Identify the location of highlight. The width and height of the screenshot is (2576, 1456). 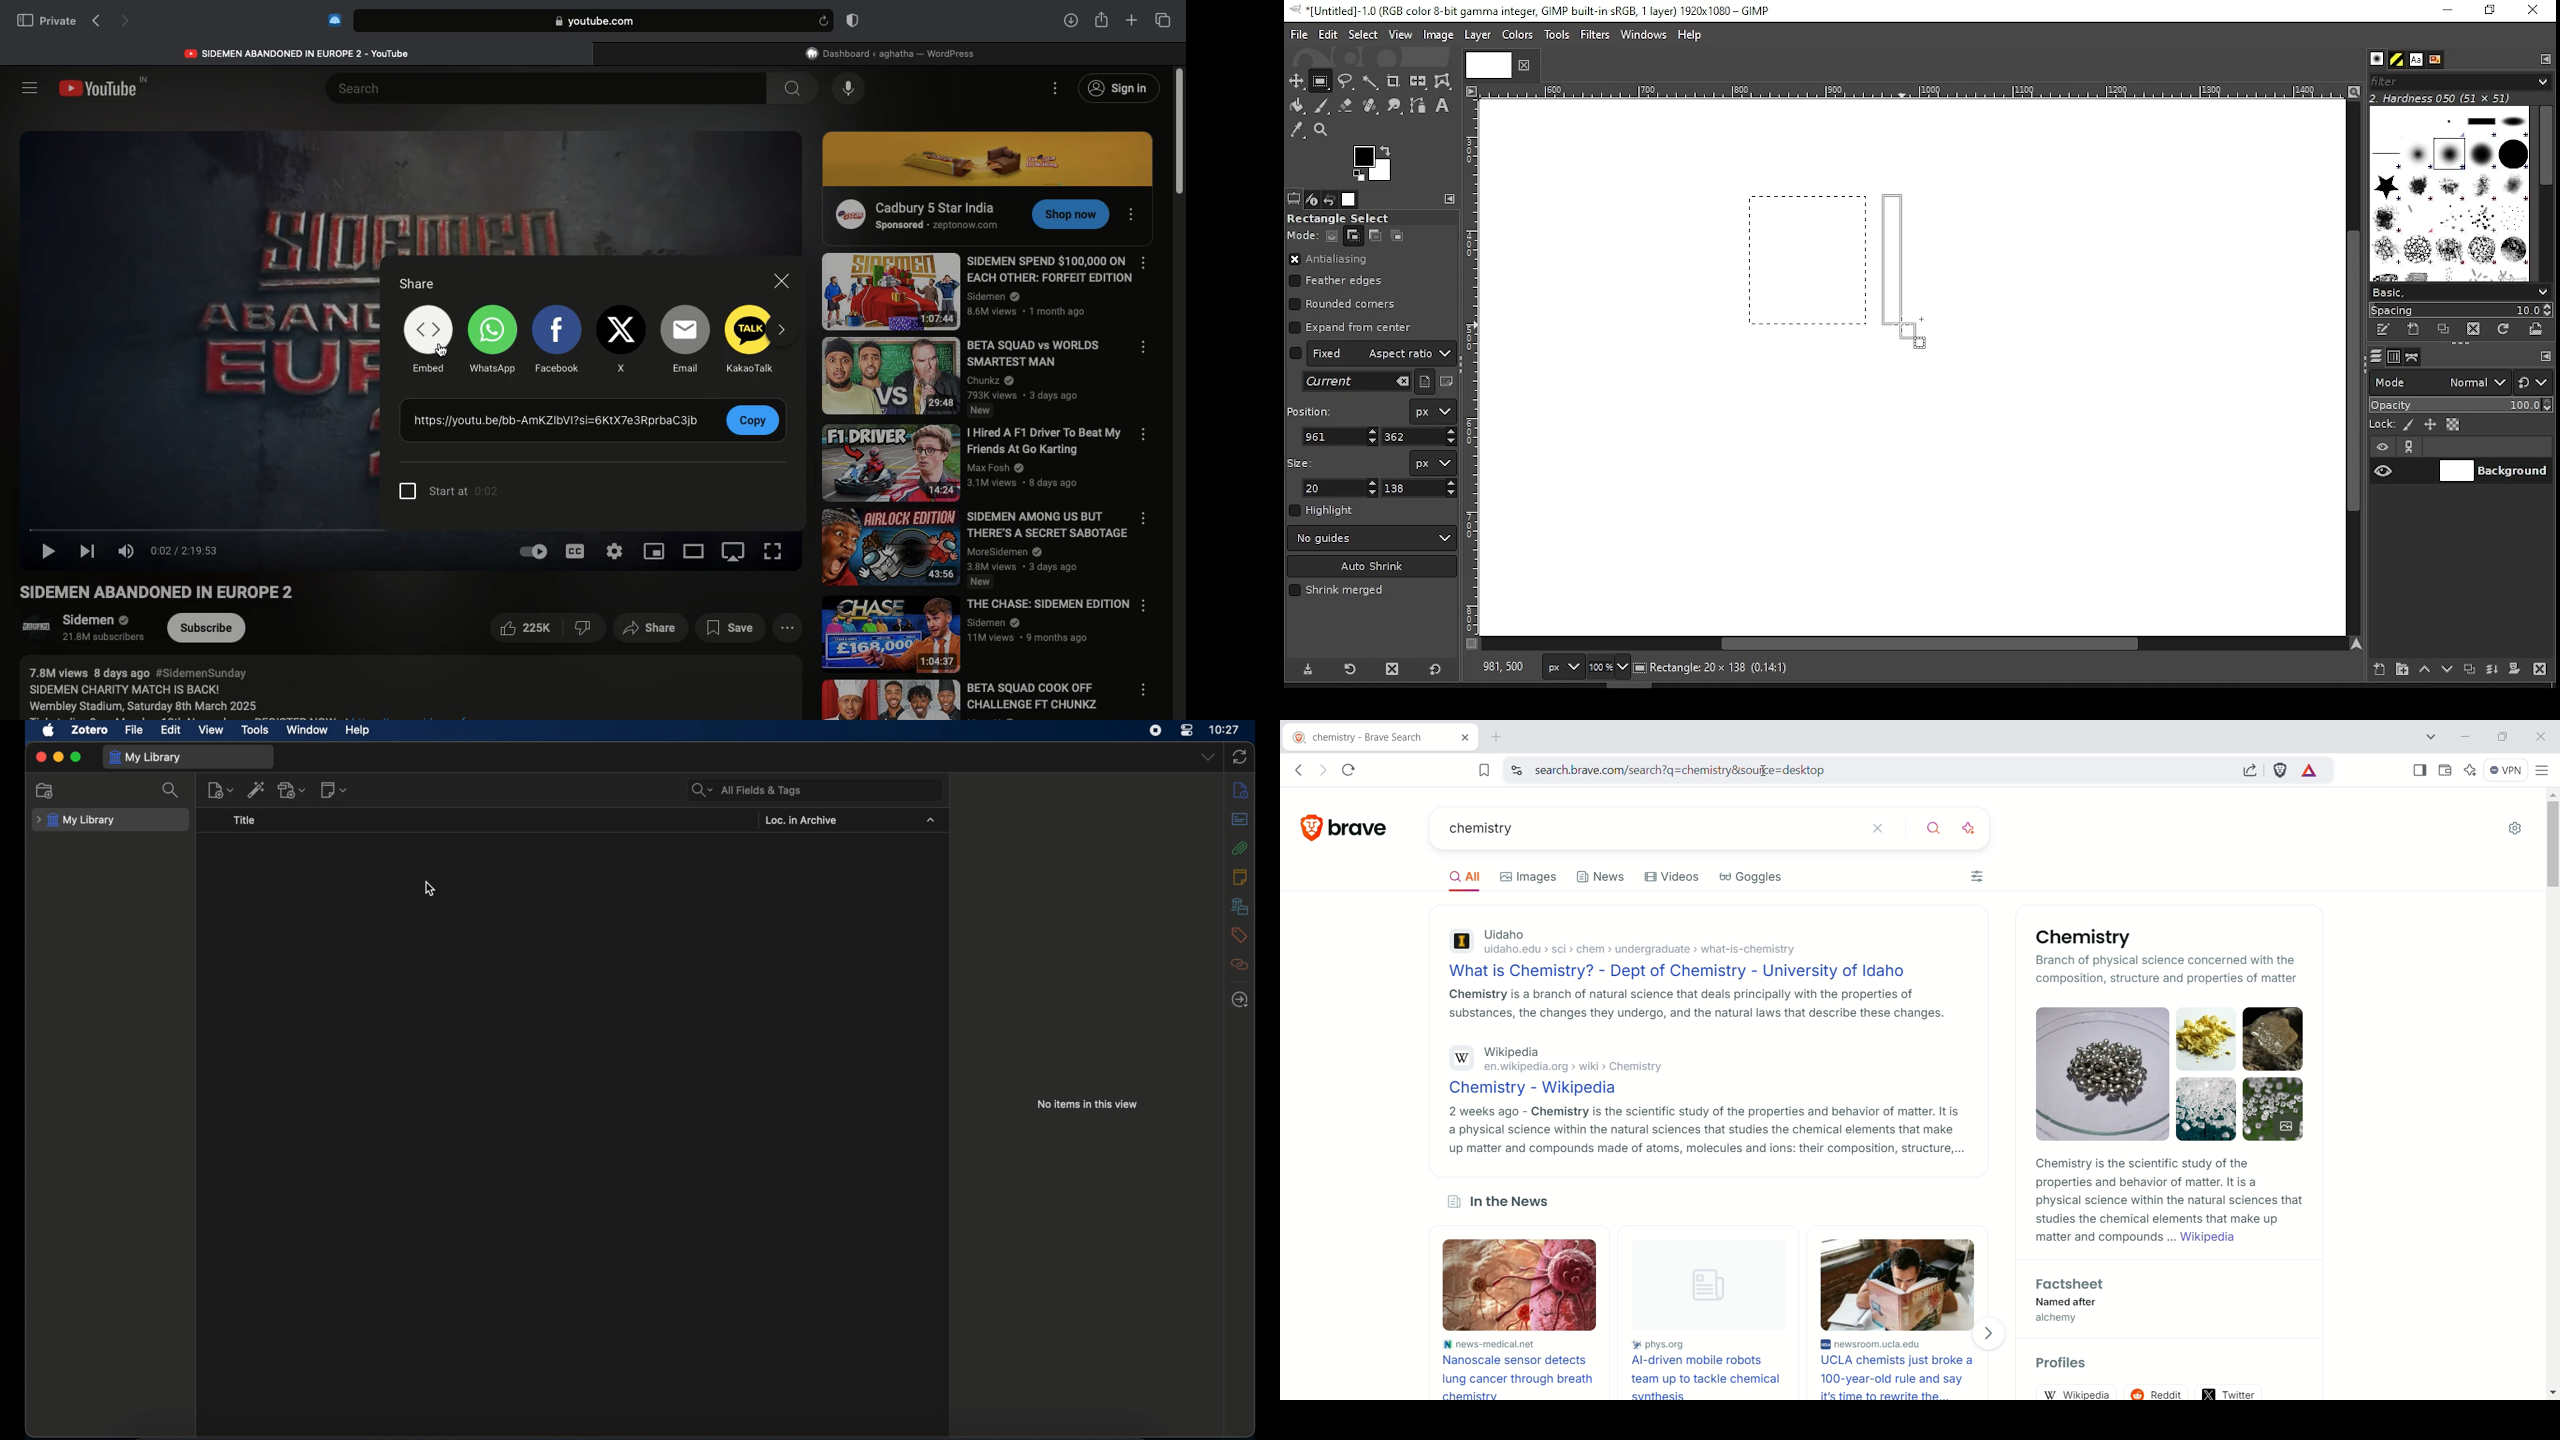
(1322, 510).